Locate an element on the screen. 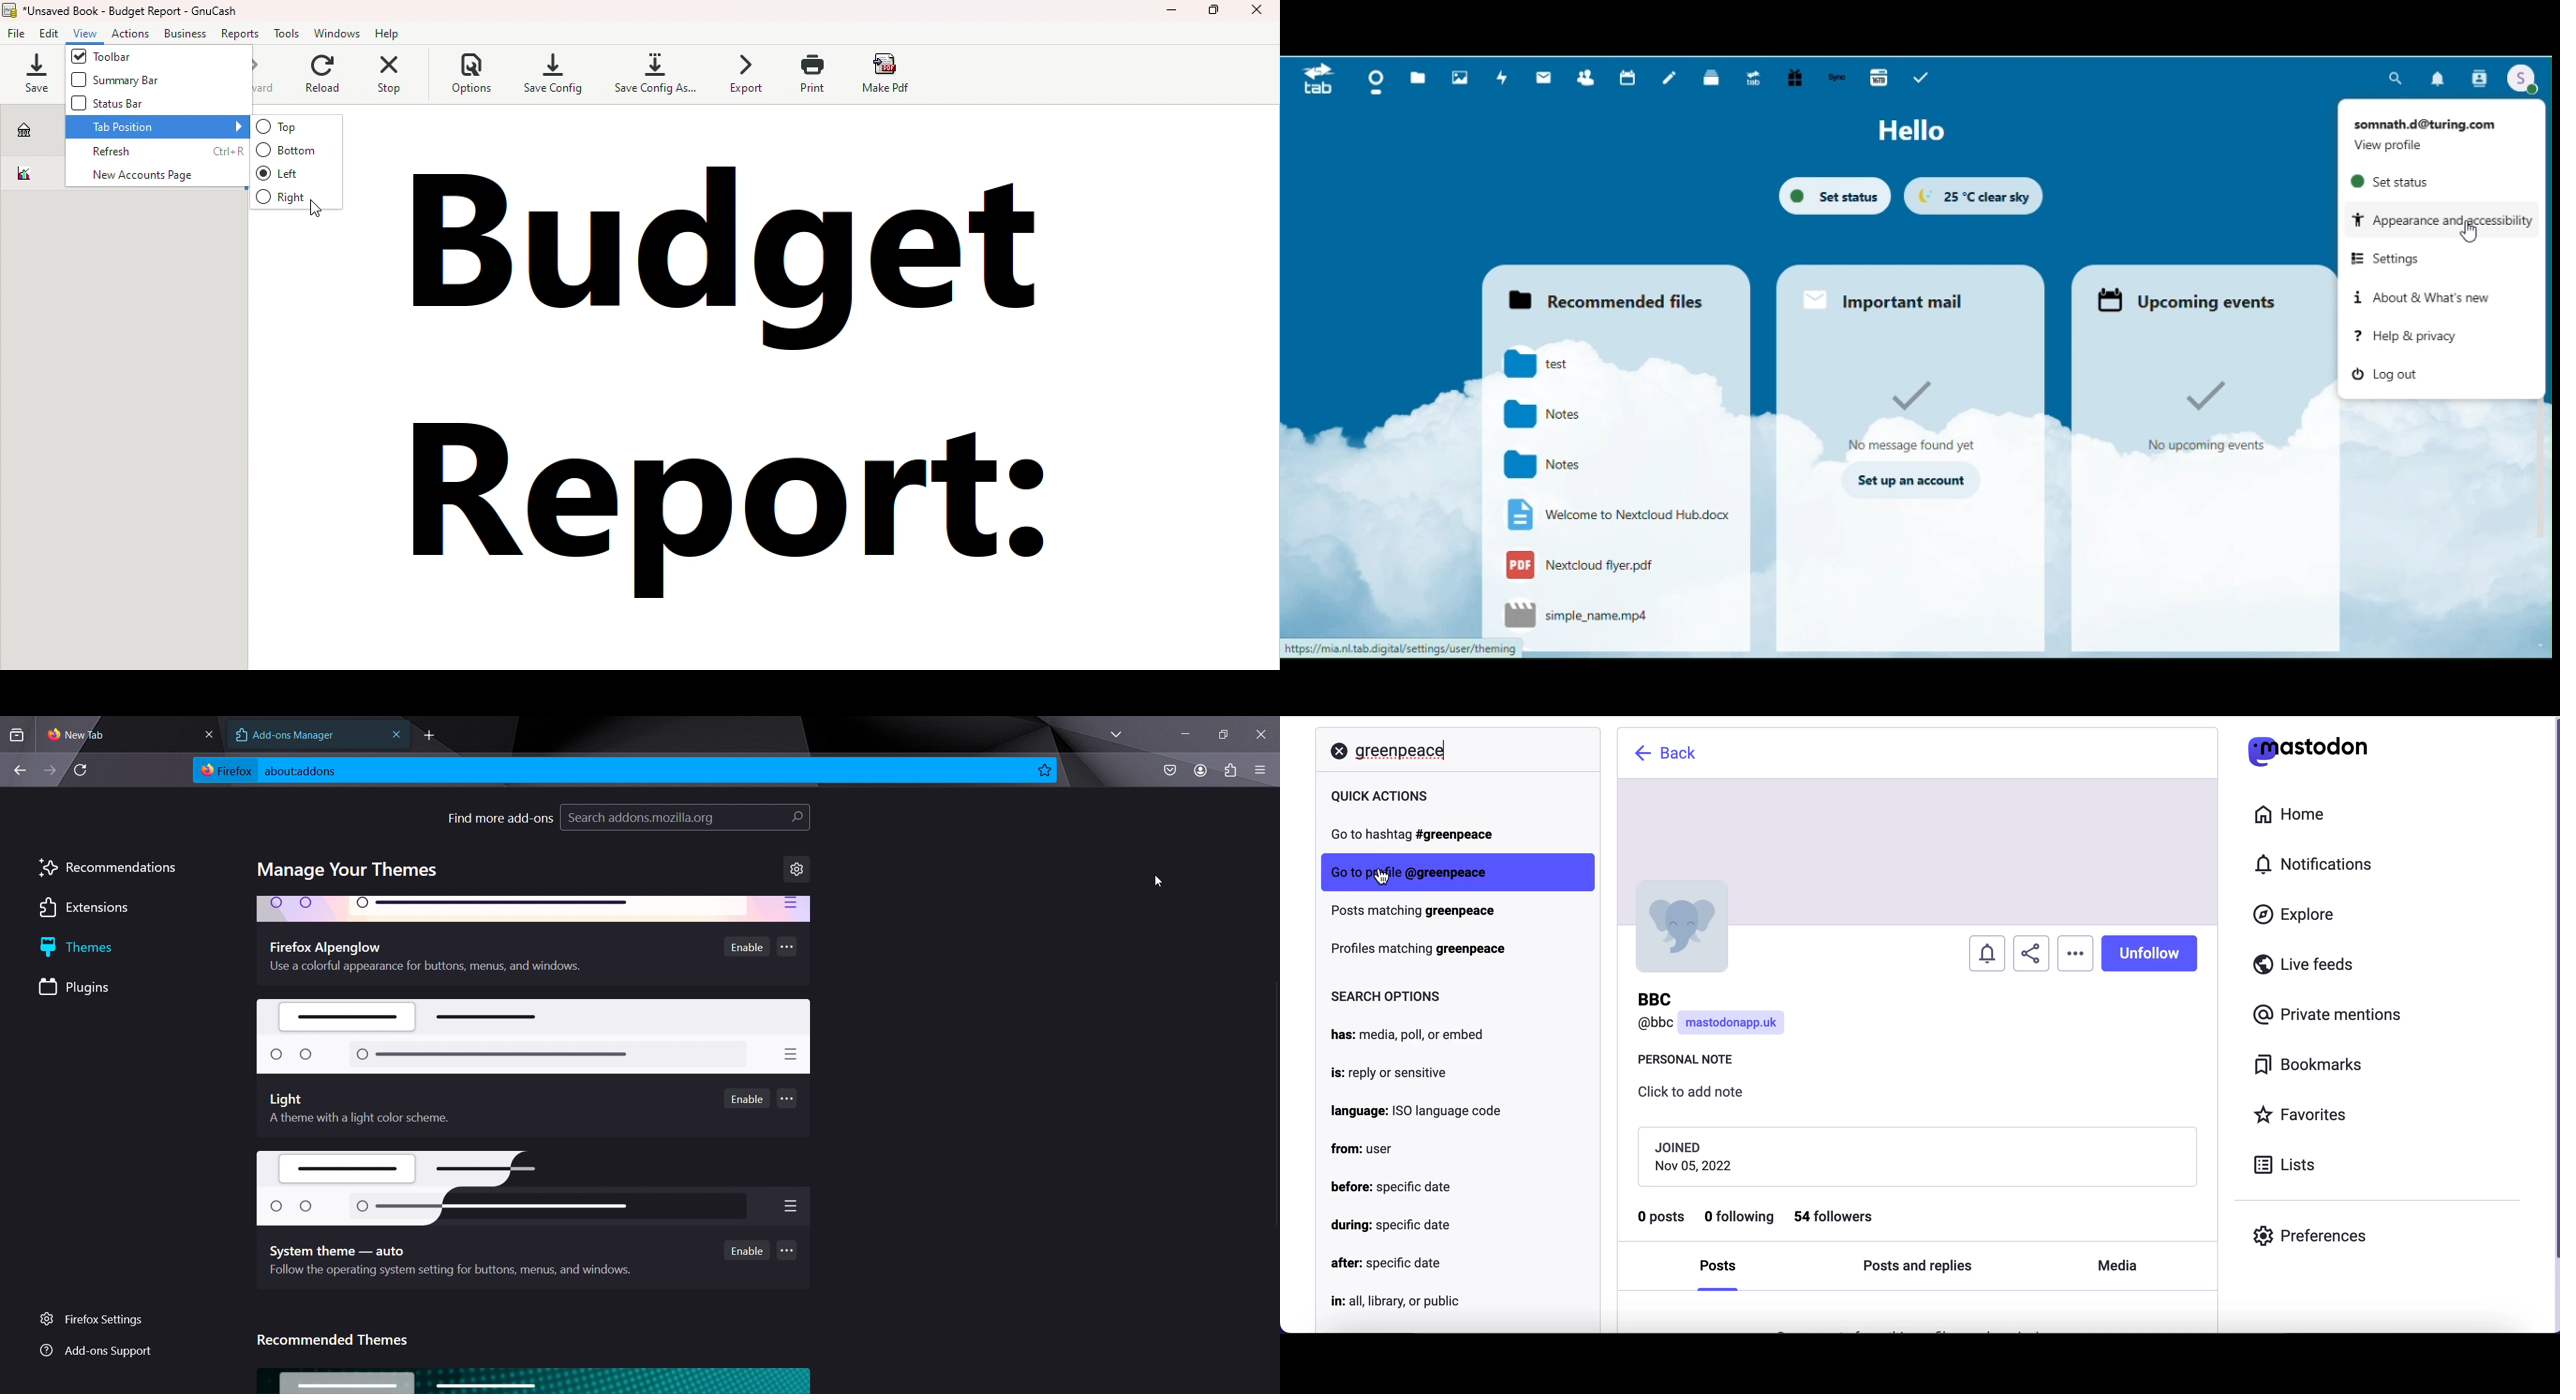  Files is located at coordinates (1417, 77).